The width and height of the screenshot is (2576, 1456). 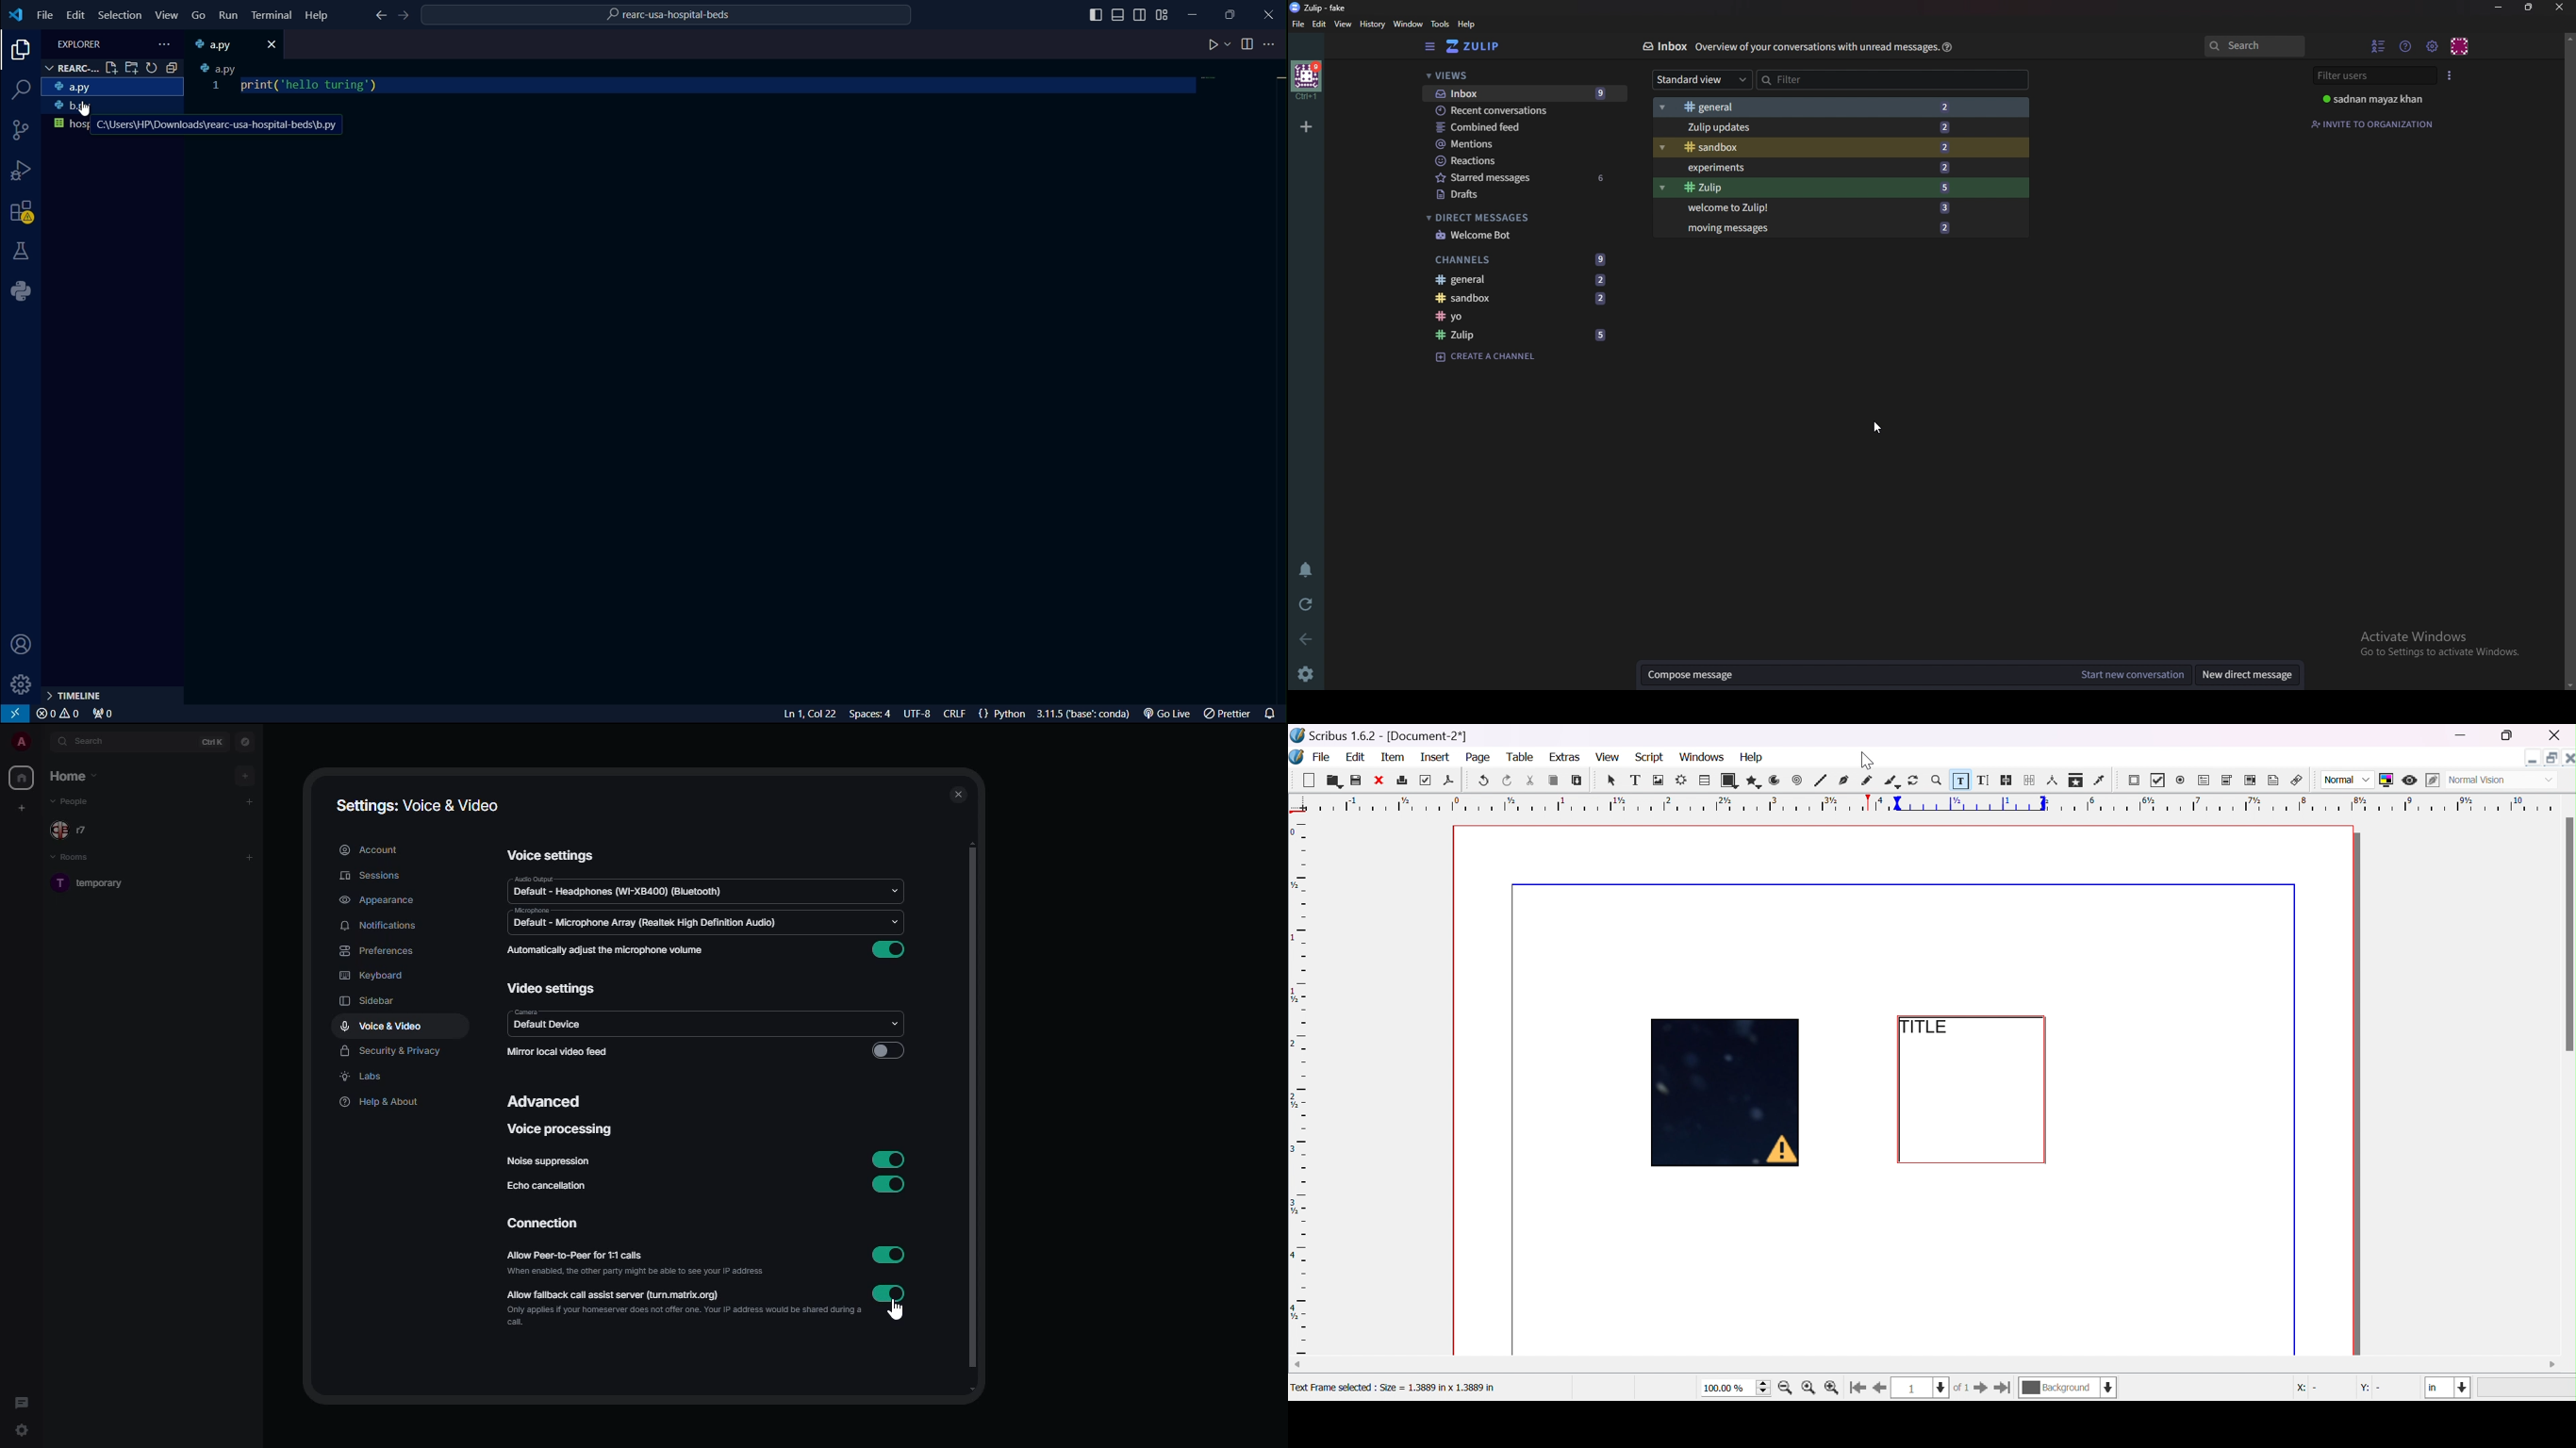 What do you see at coordinates (1737, 1389) in the screenshot?
I see `100.00%` at bounding box center [1737, 1389].